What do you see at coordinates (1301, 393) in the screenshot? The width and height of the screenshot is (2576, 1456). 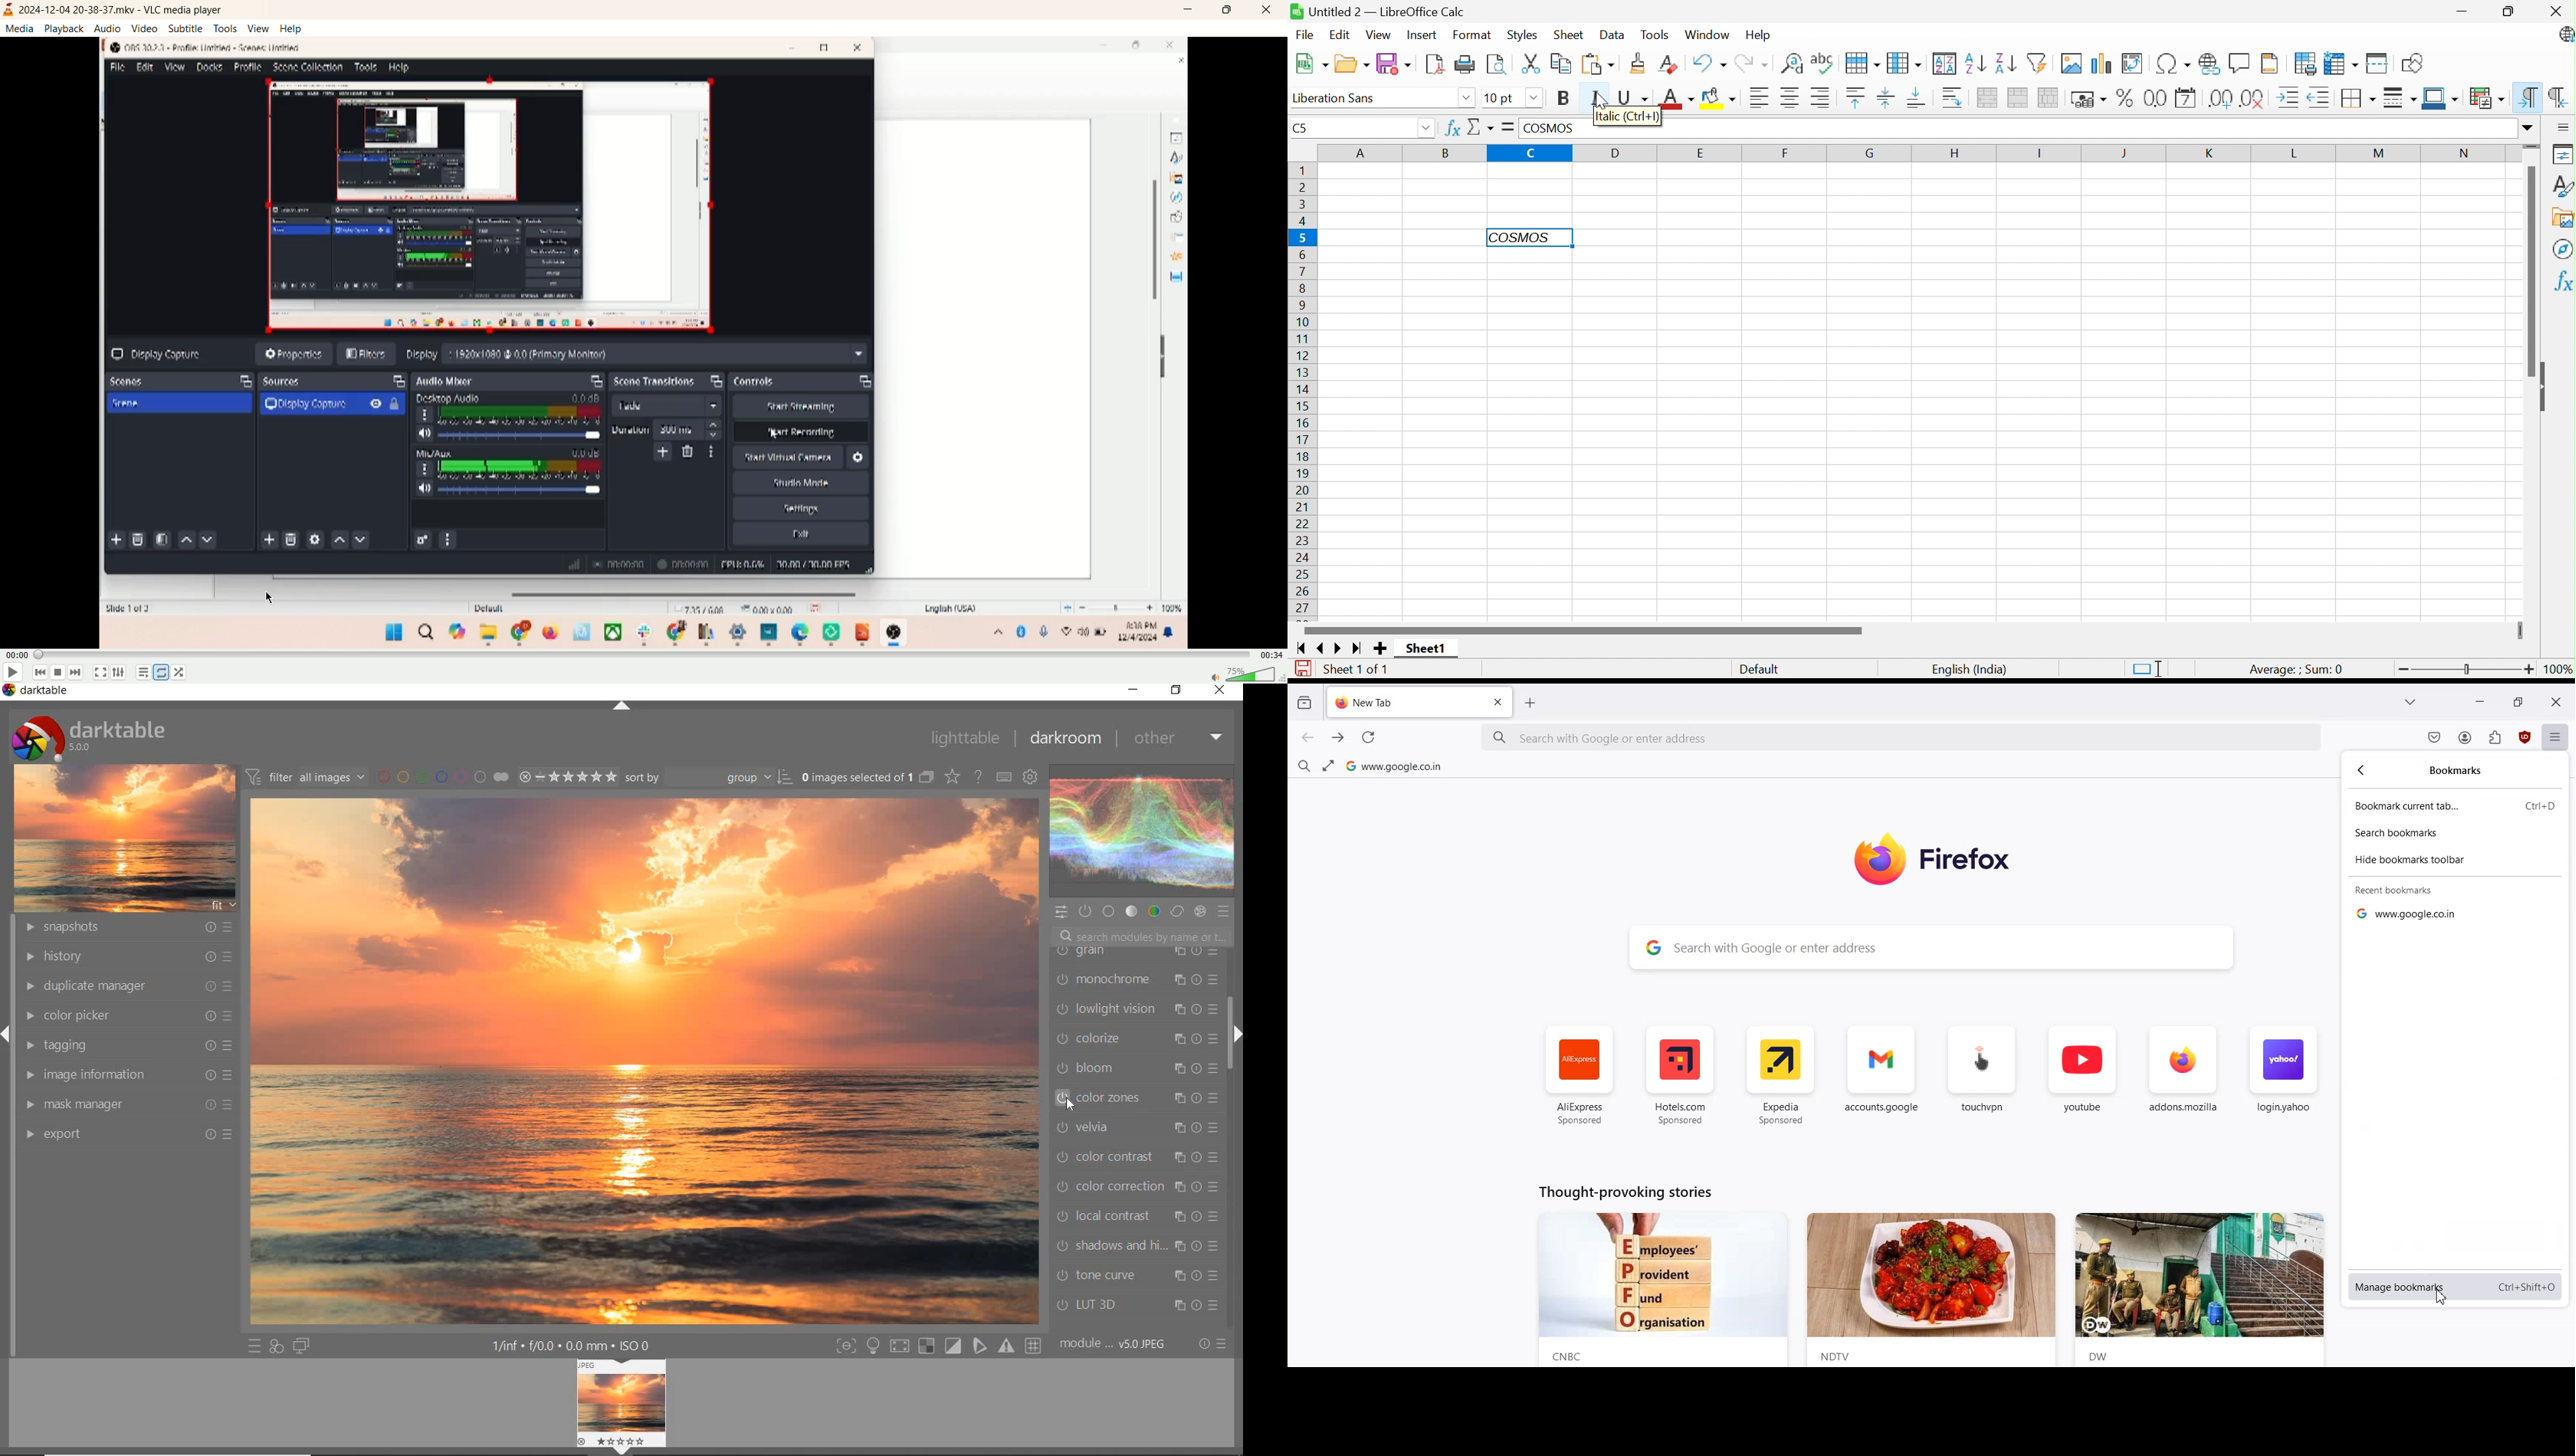 I see `Row numbers` at bounding box center [1301, 393].